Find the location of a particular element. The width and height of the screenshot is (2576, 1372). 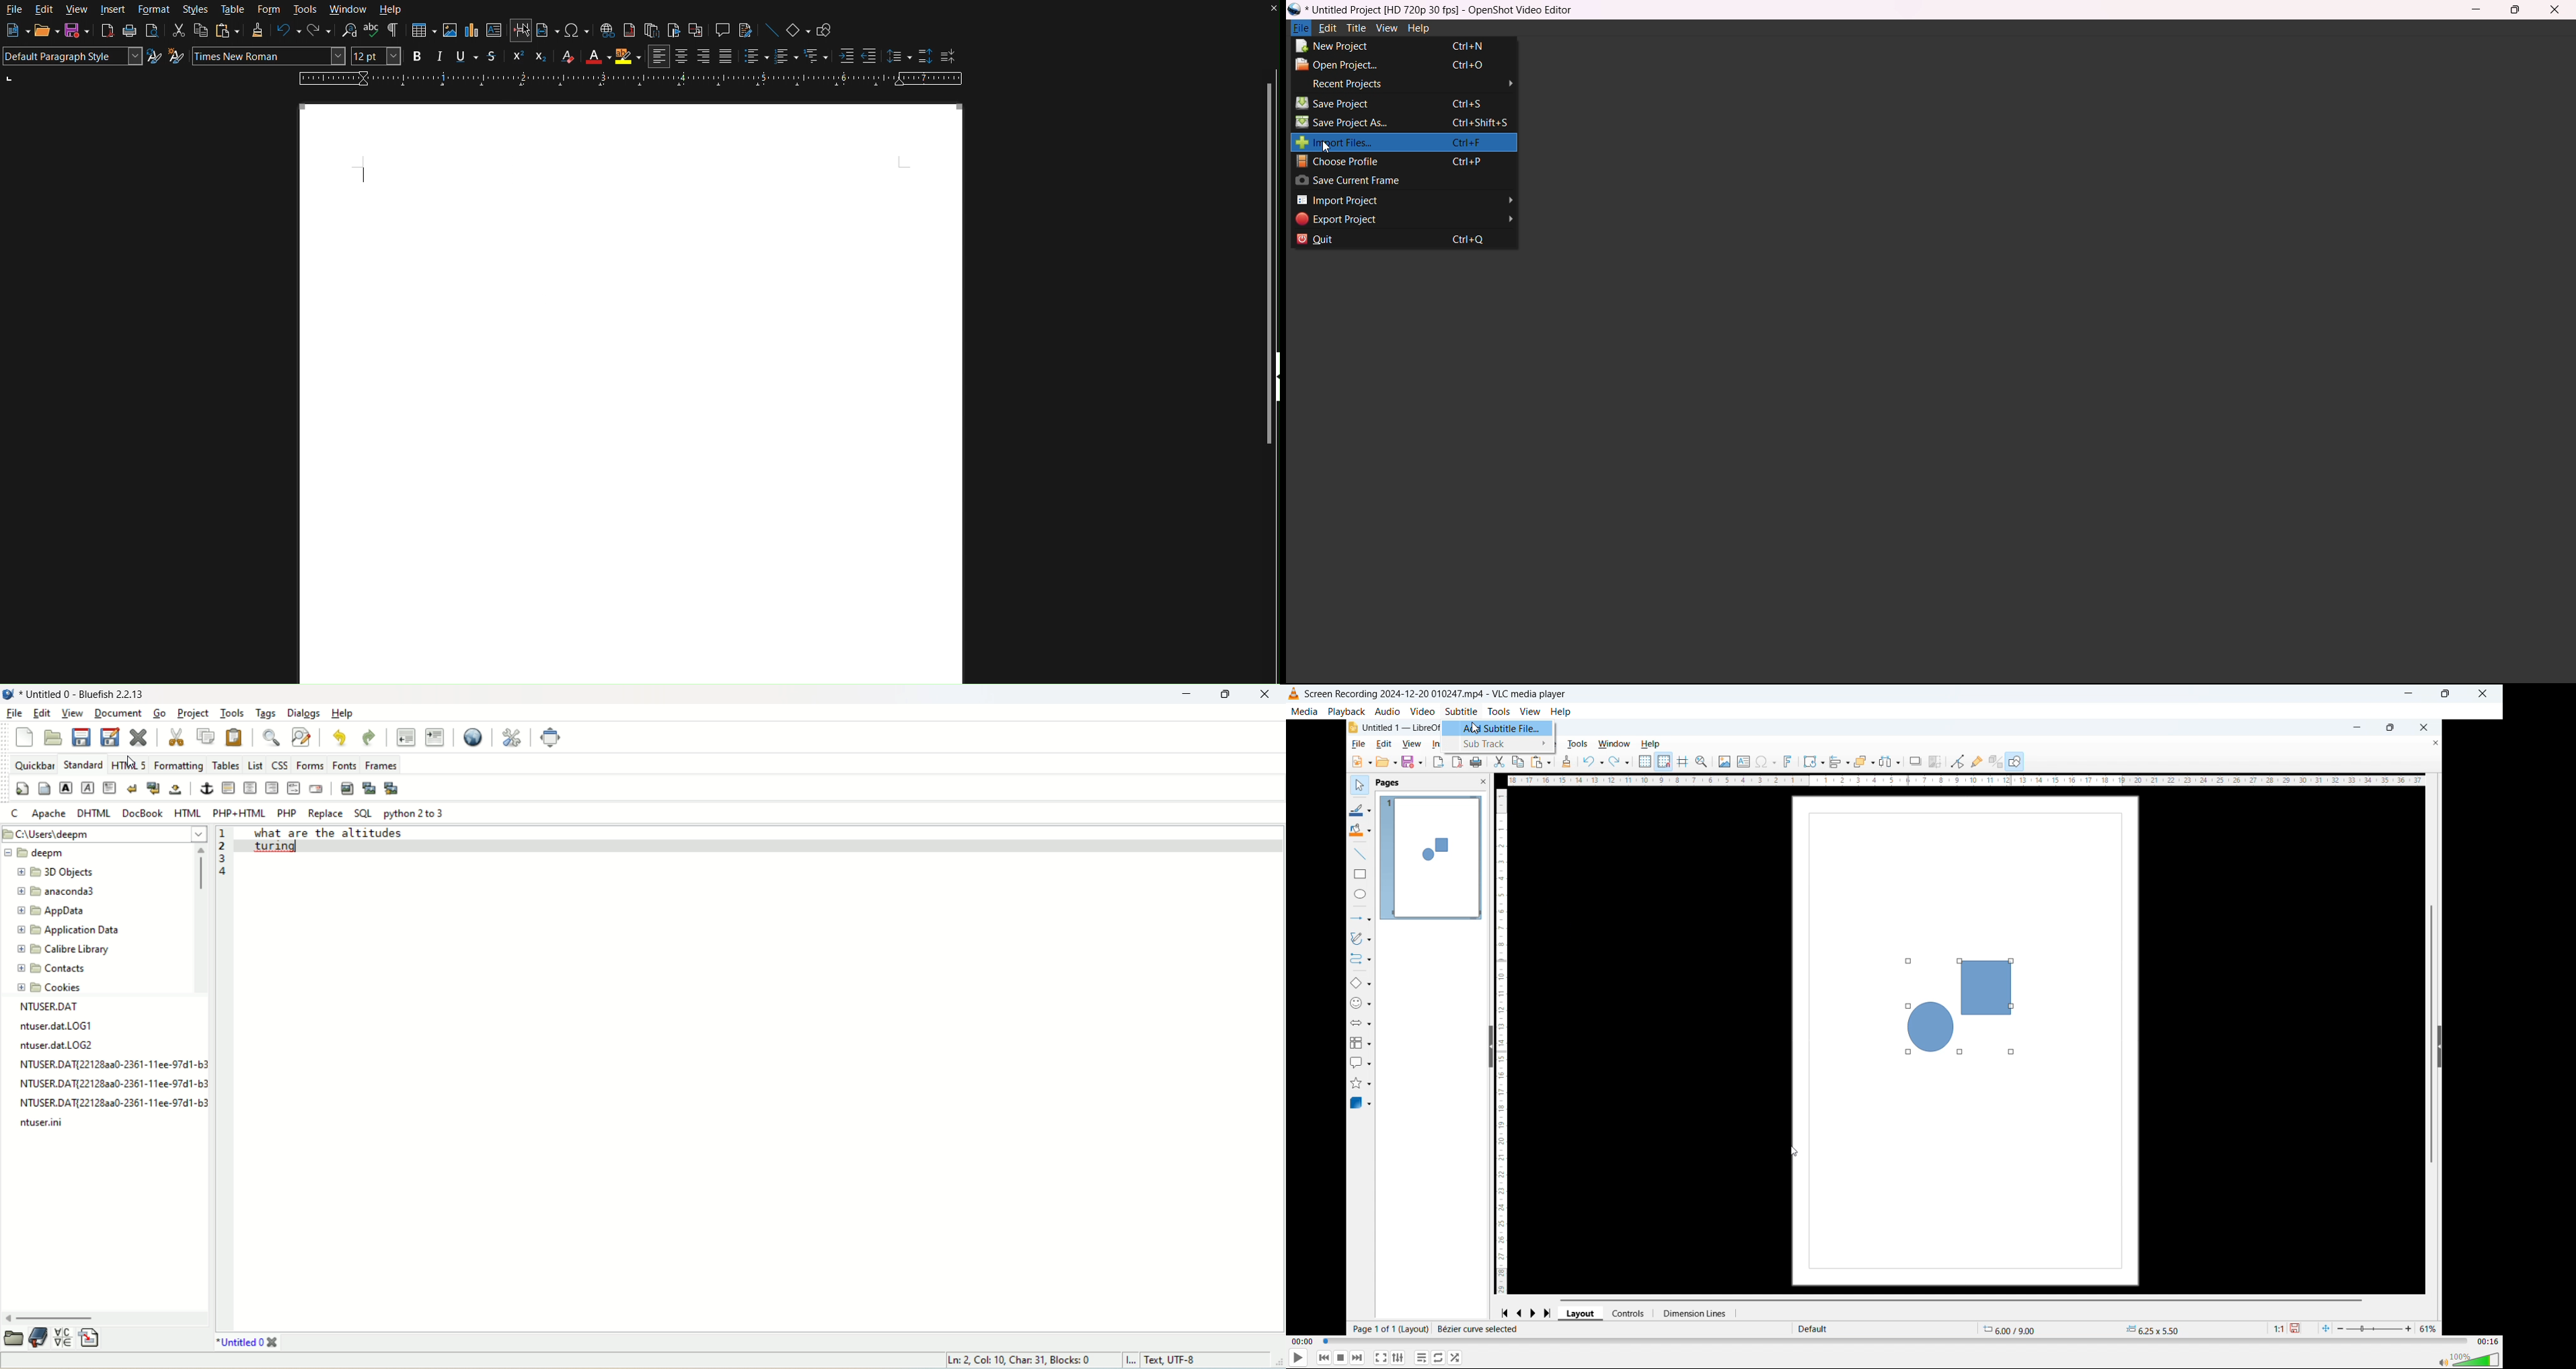

display grid is located at coordinates (1645, 762).